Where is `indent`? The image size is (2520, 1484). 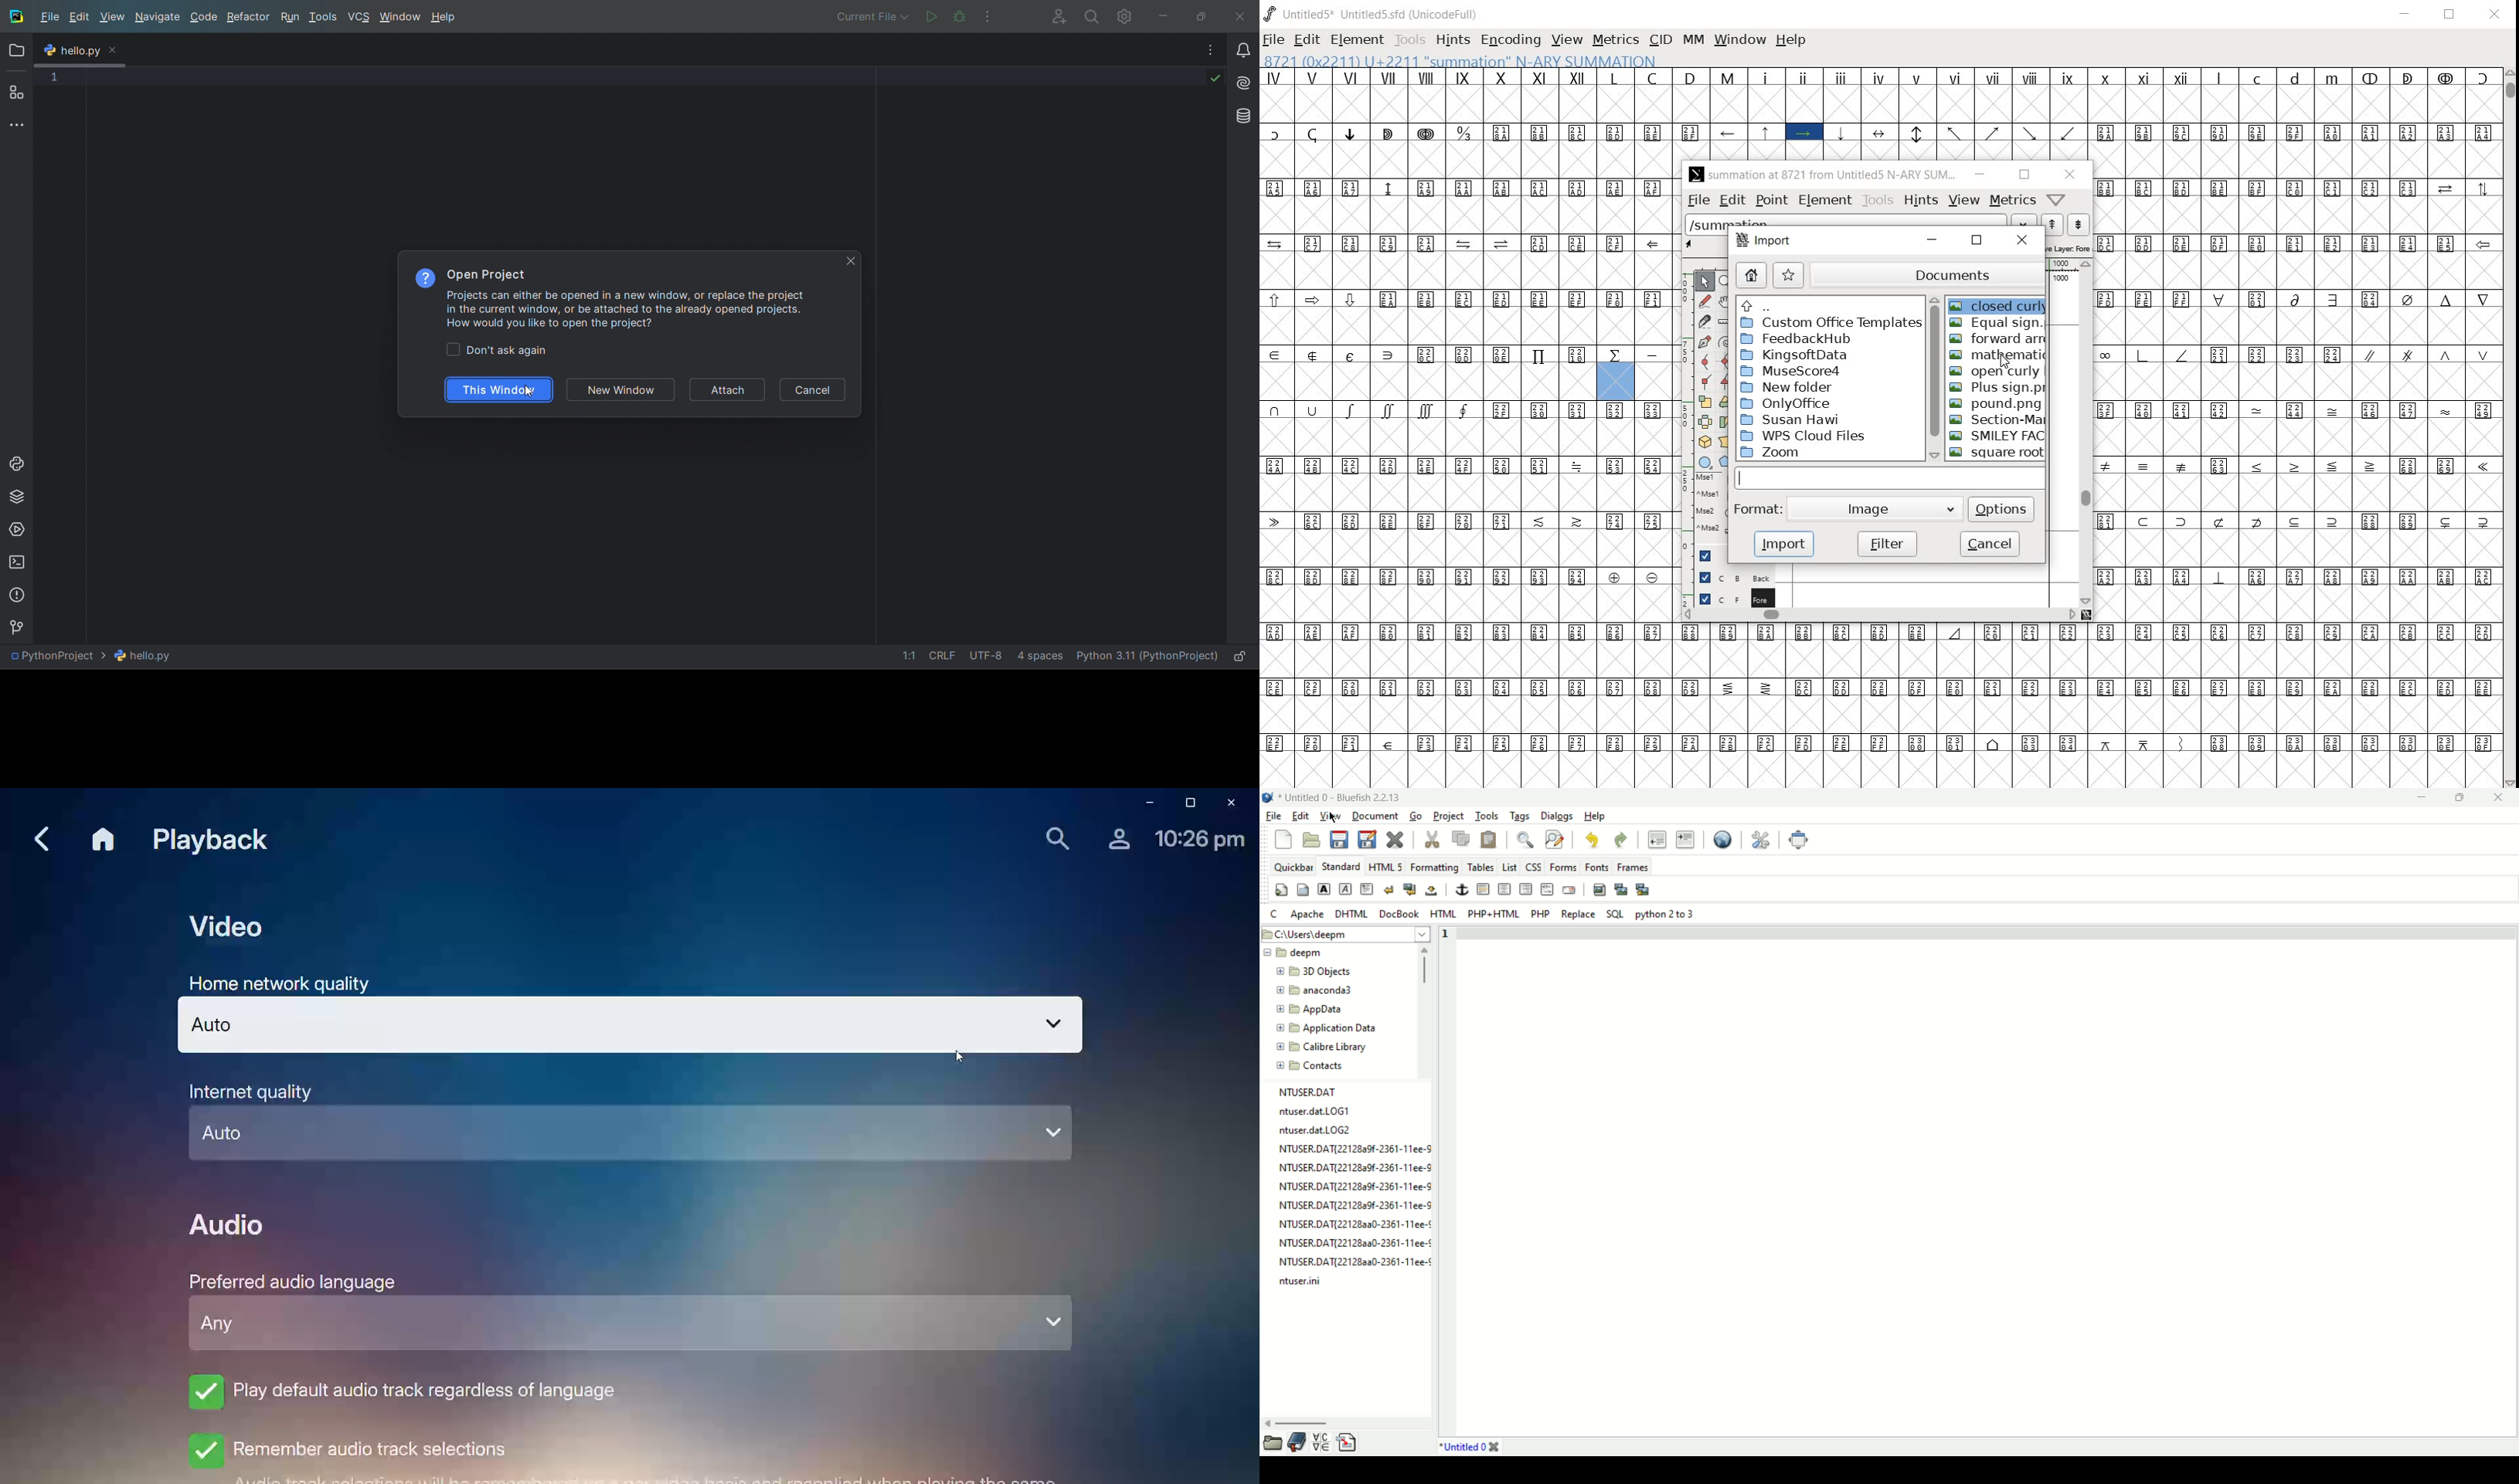 indent is located at coordinates (1685, 838).